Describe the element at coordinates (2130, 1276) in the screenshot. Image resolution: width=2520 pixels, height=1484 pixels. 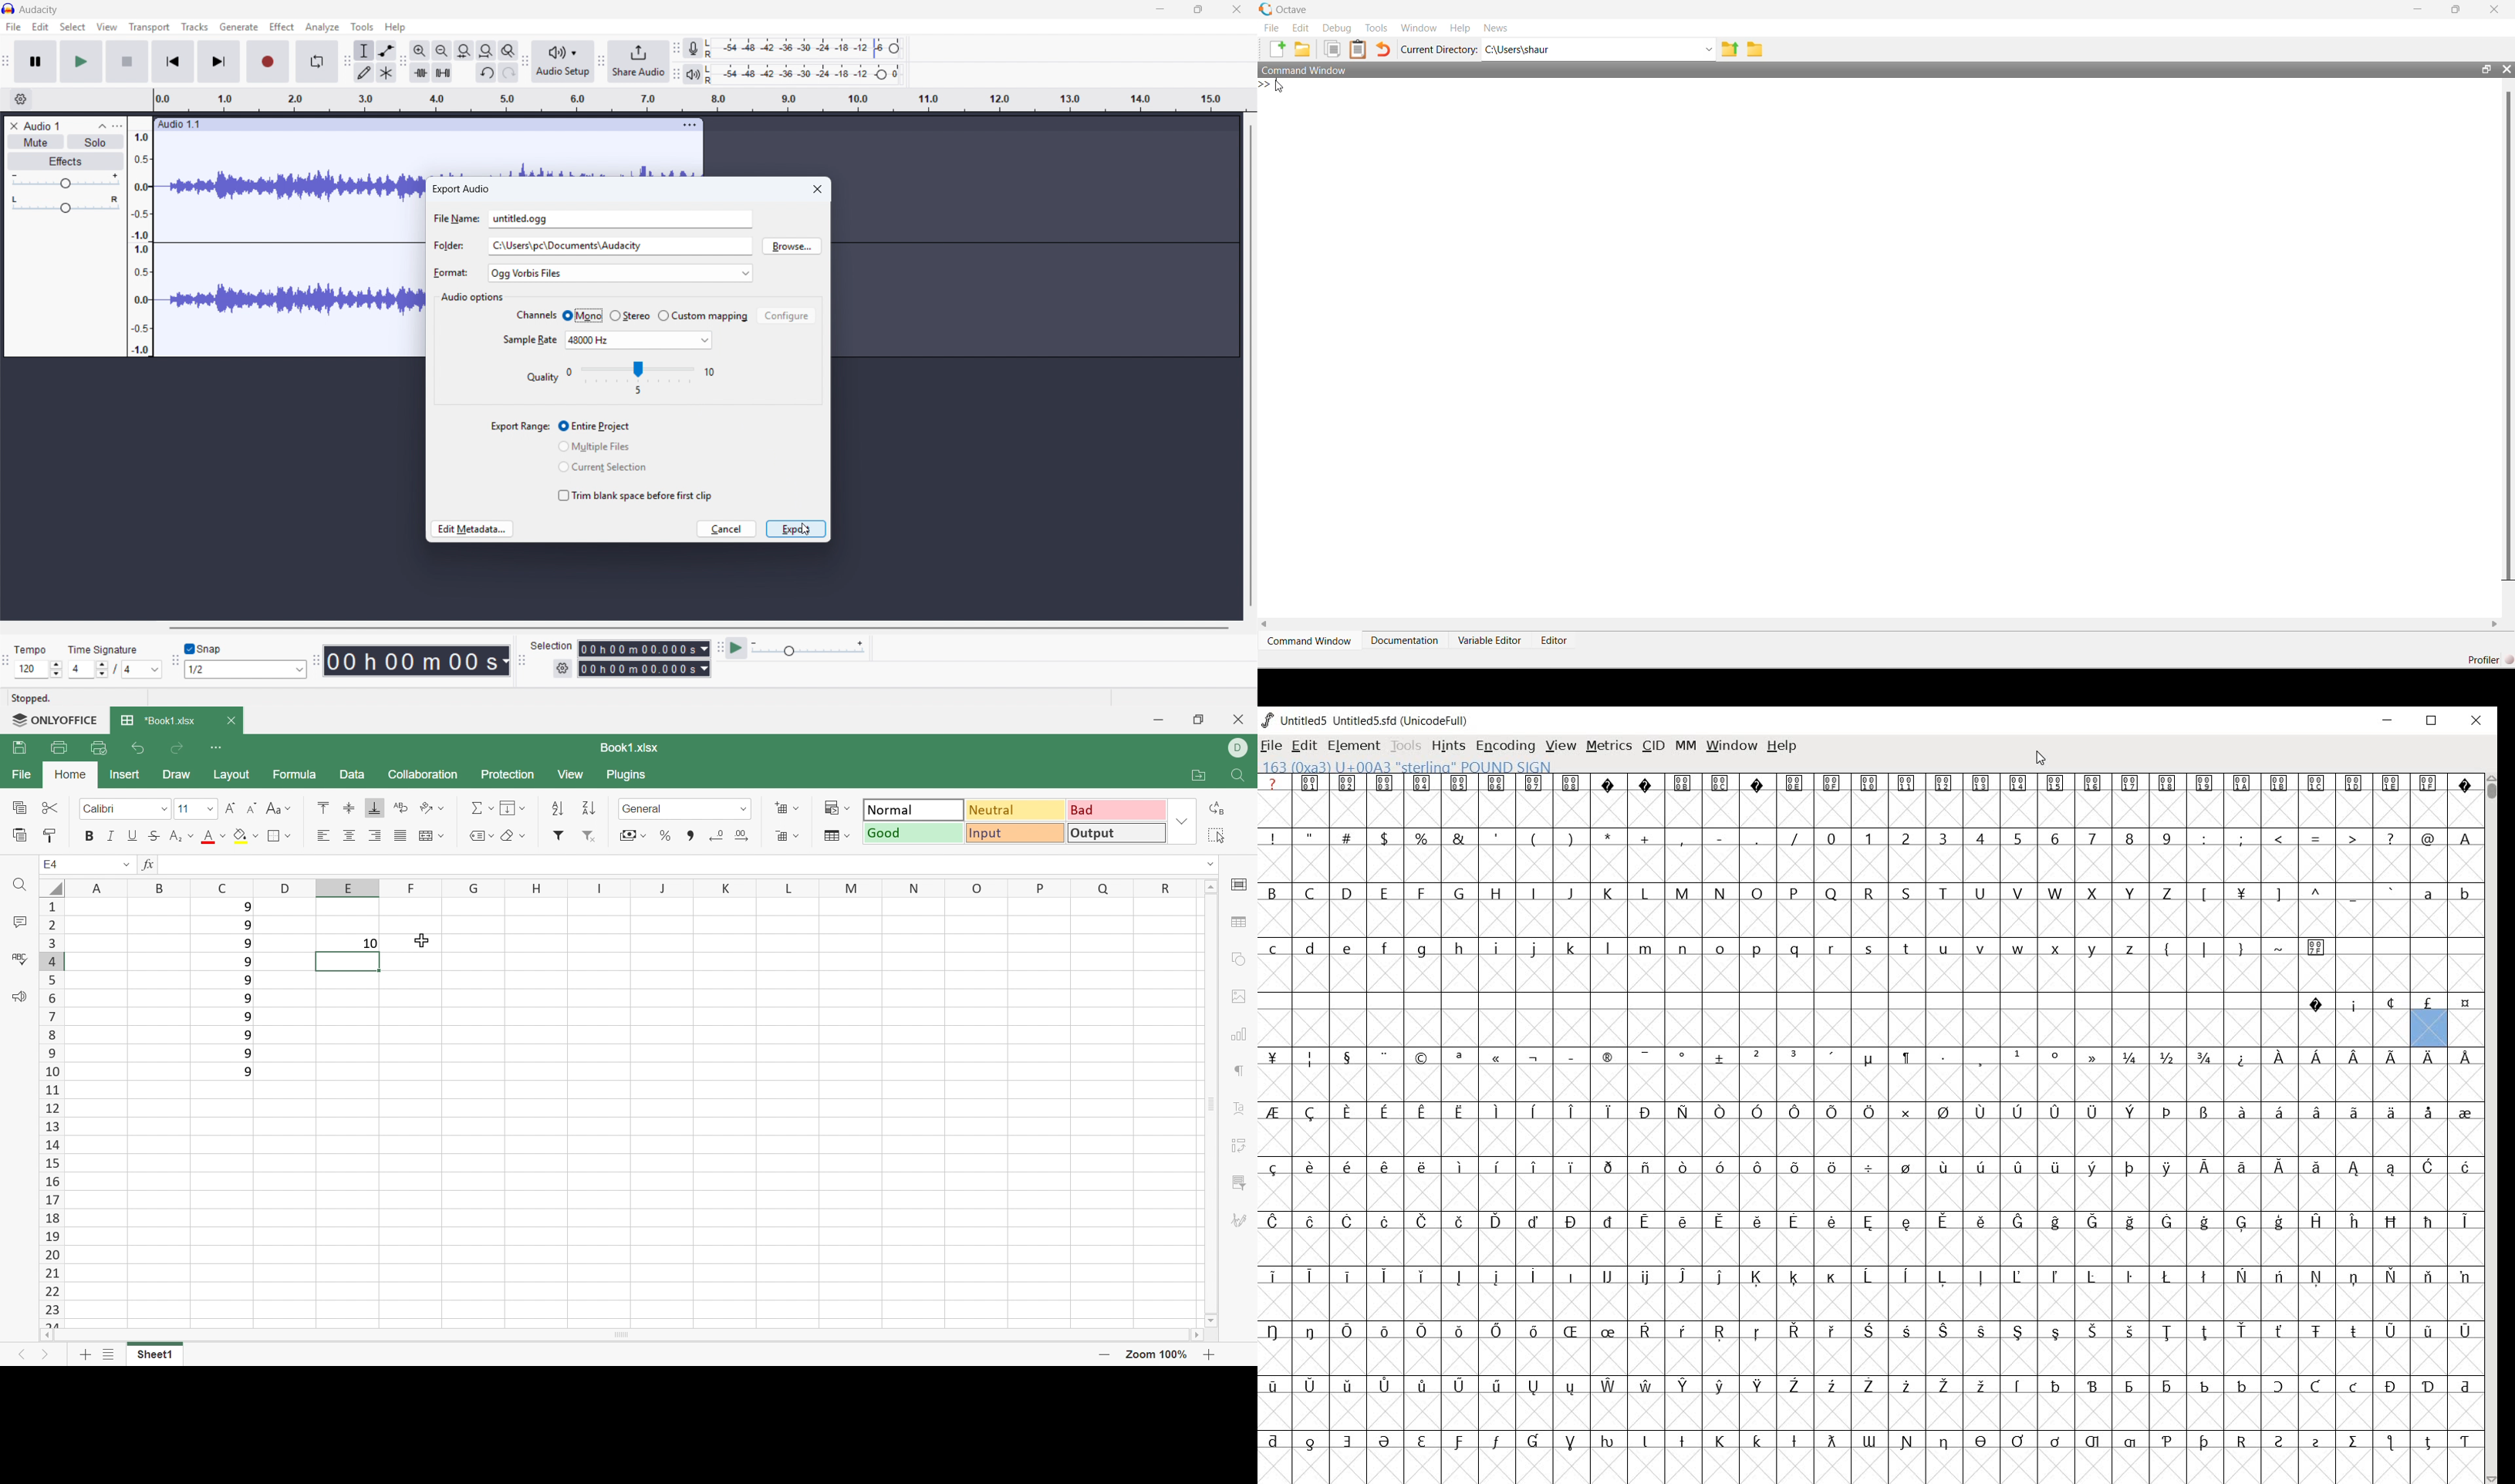
I see `Symbol` at that location.